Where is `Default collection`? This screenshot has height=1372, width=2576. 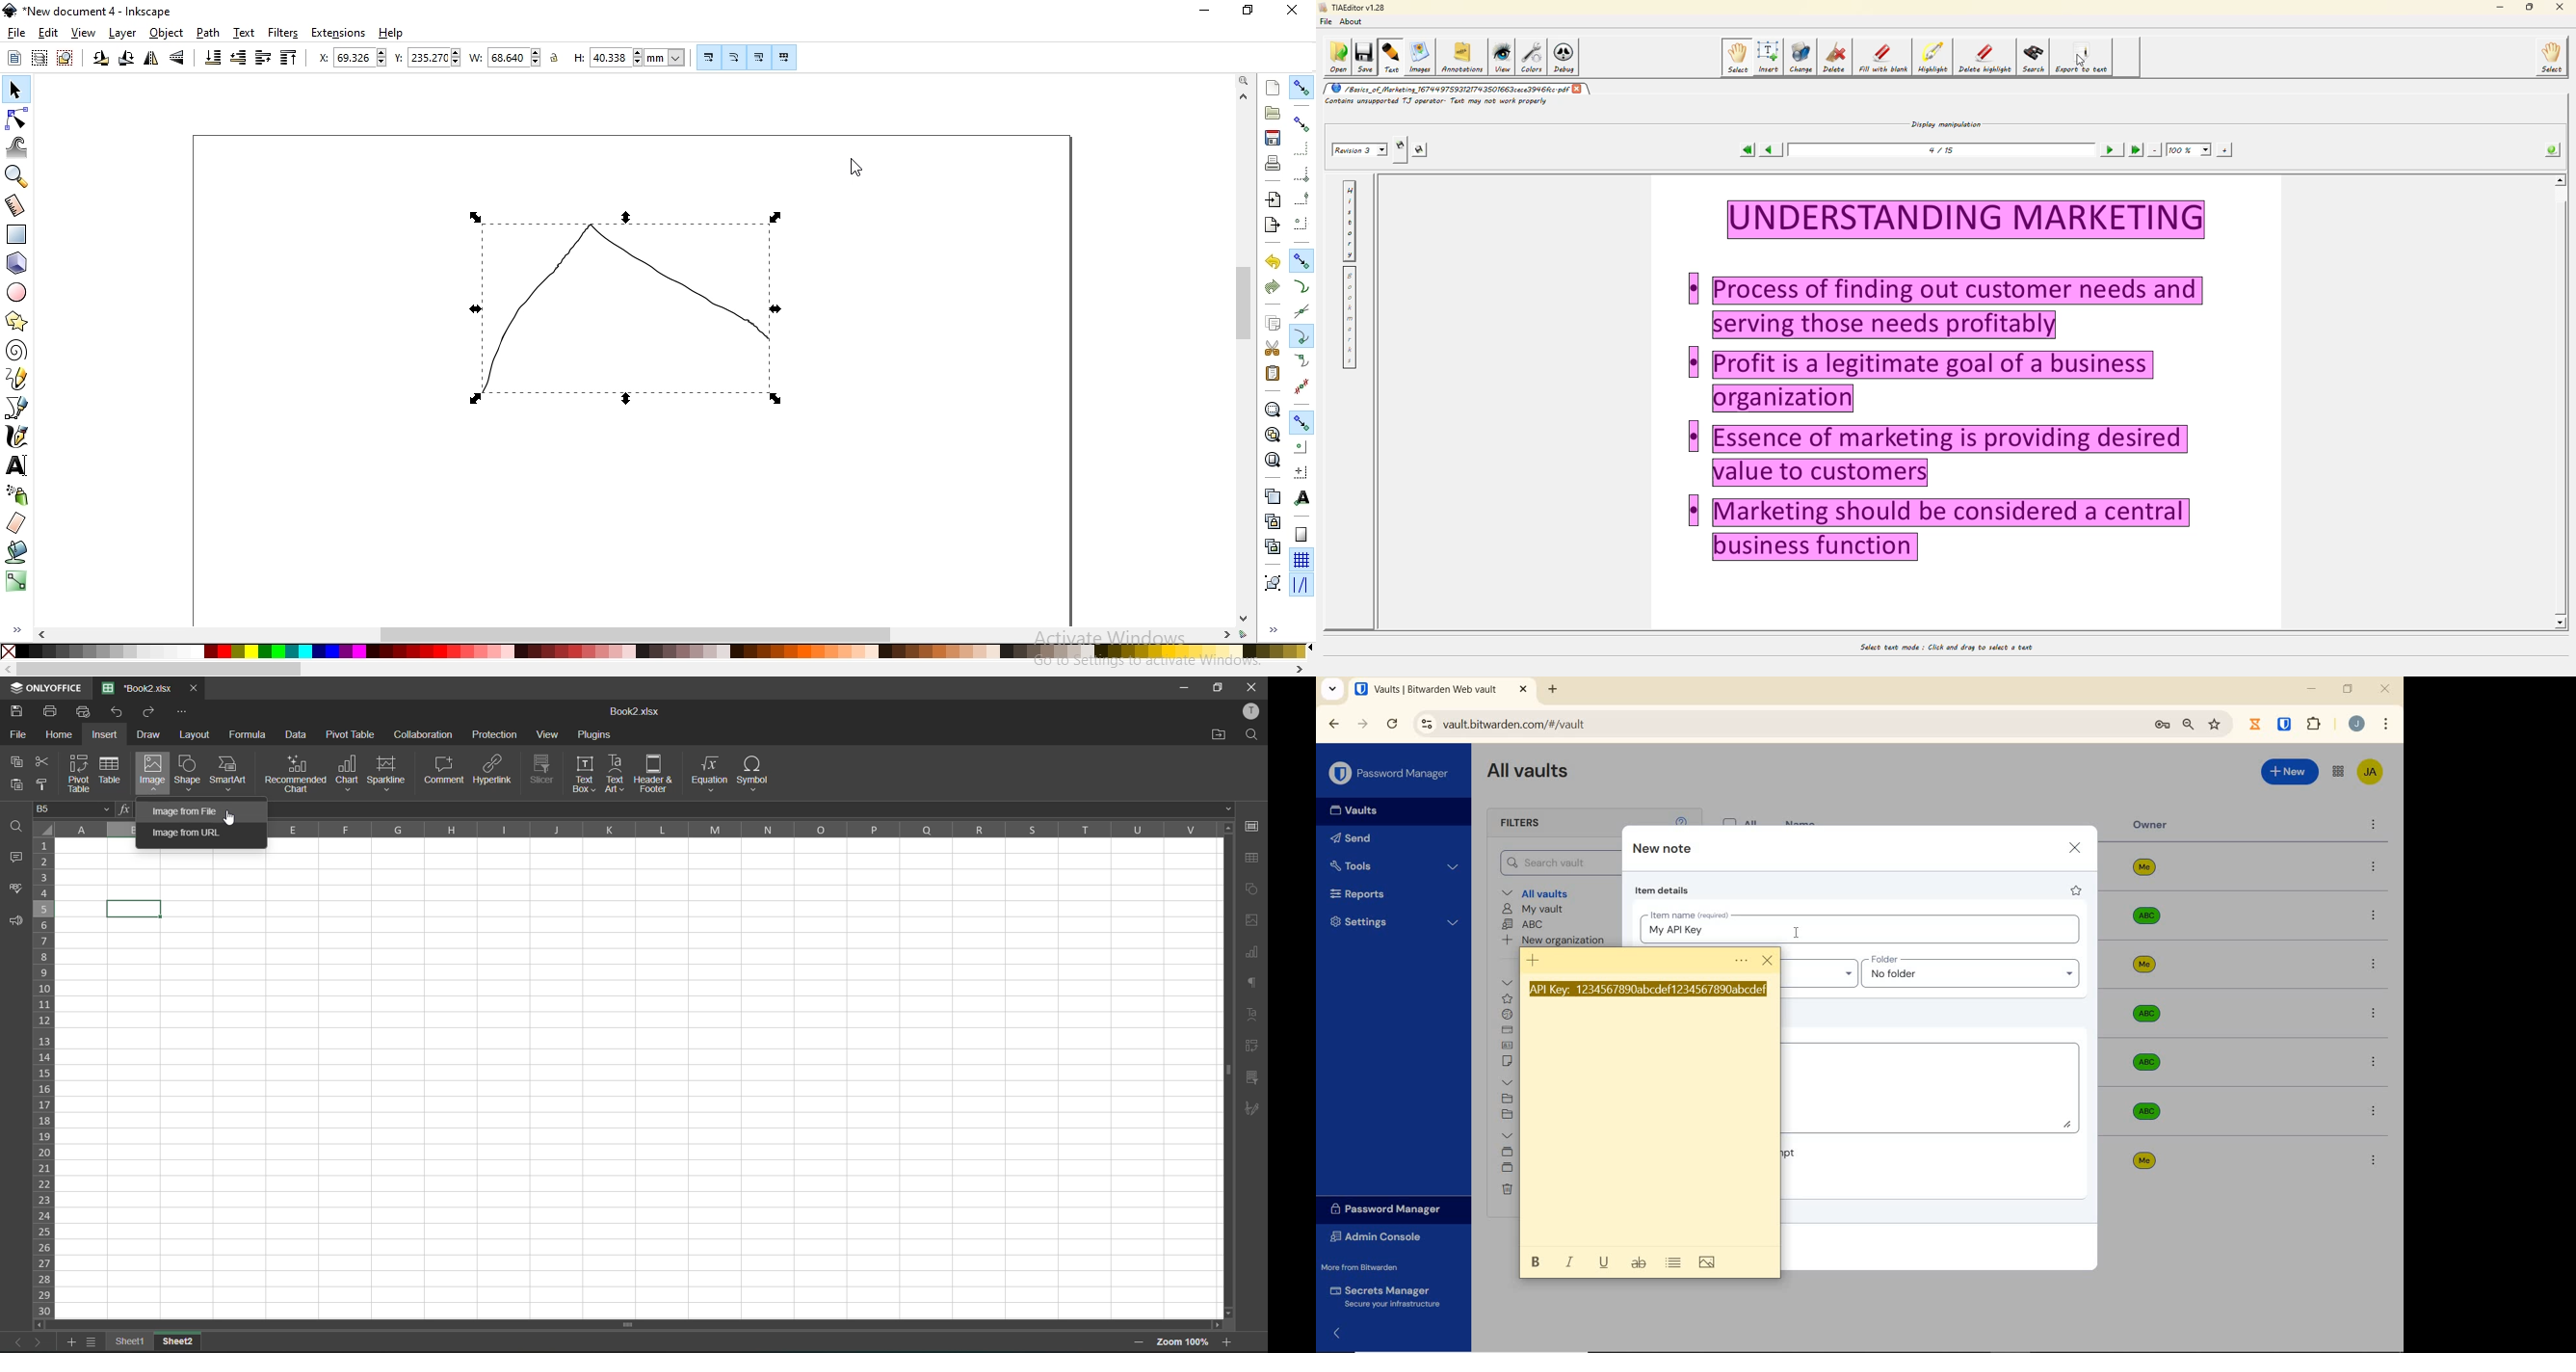
Default collection is located at coordinates (1507, 1153).